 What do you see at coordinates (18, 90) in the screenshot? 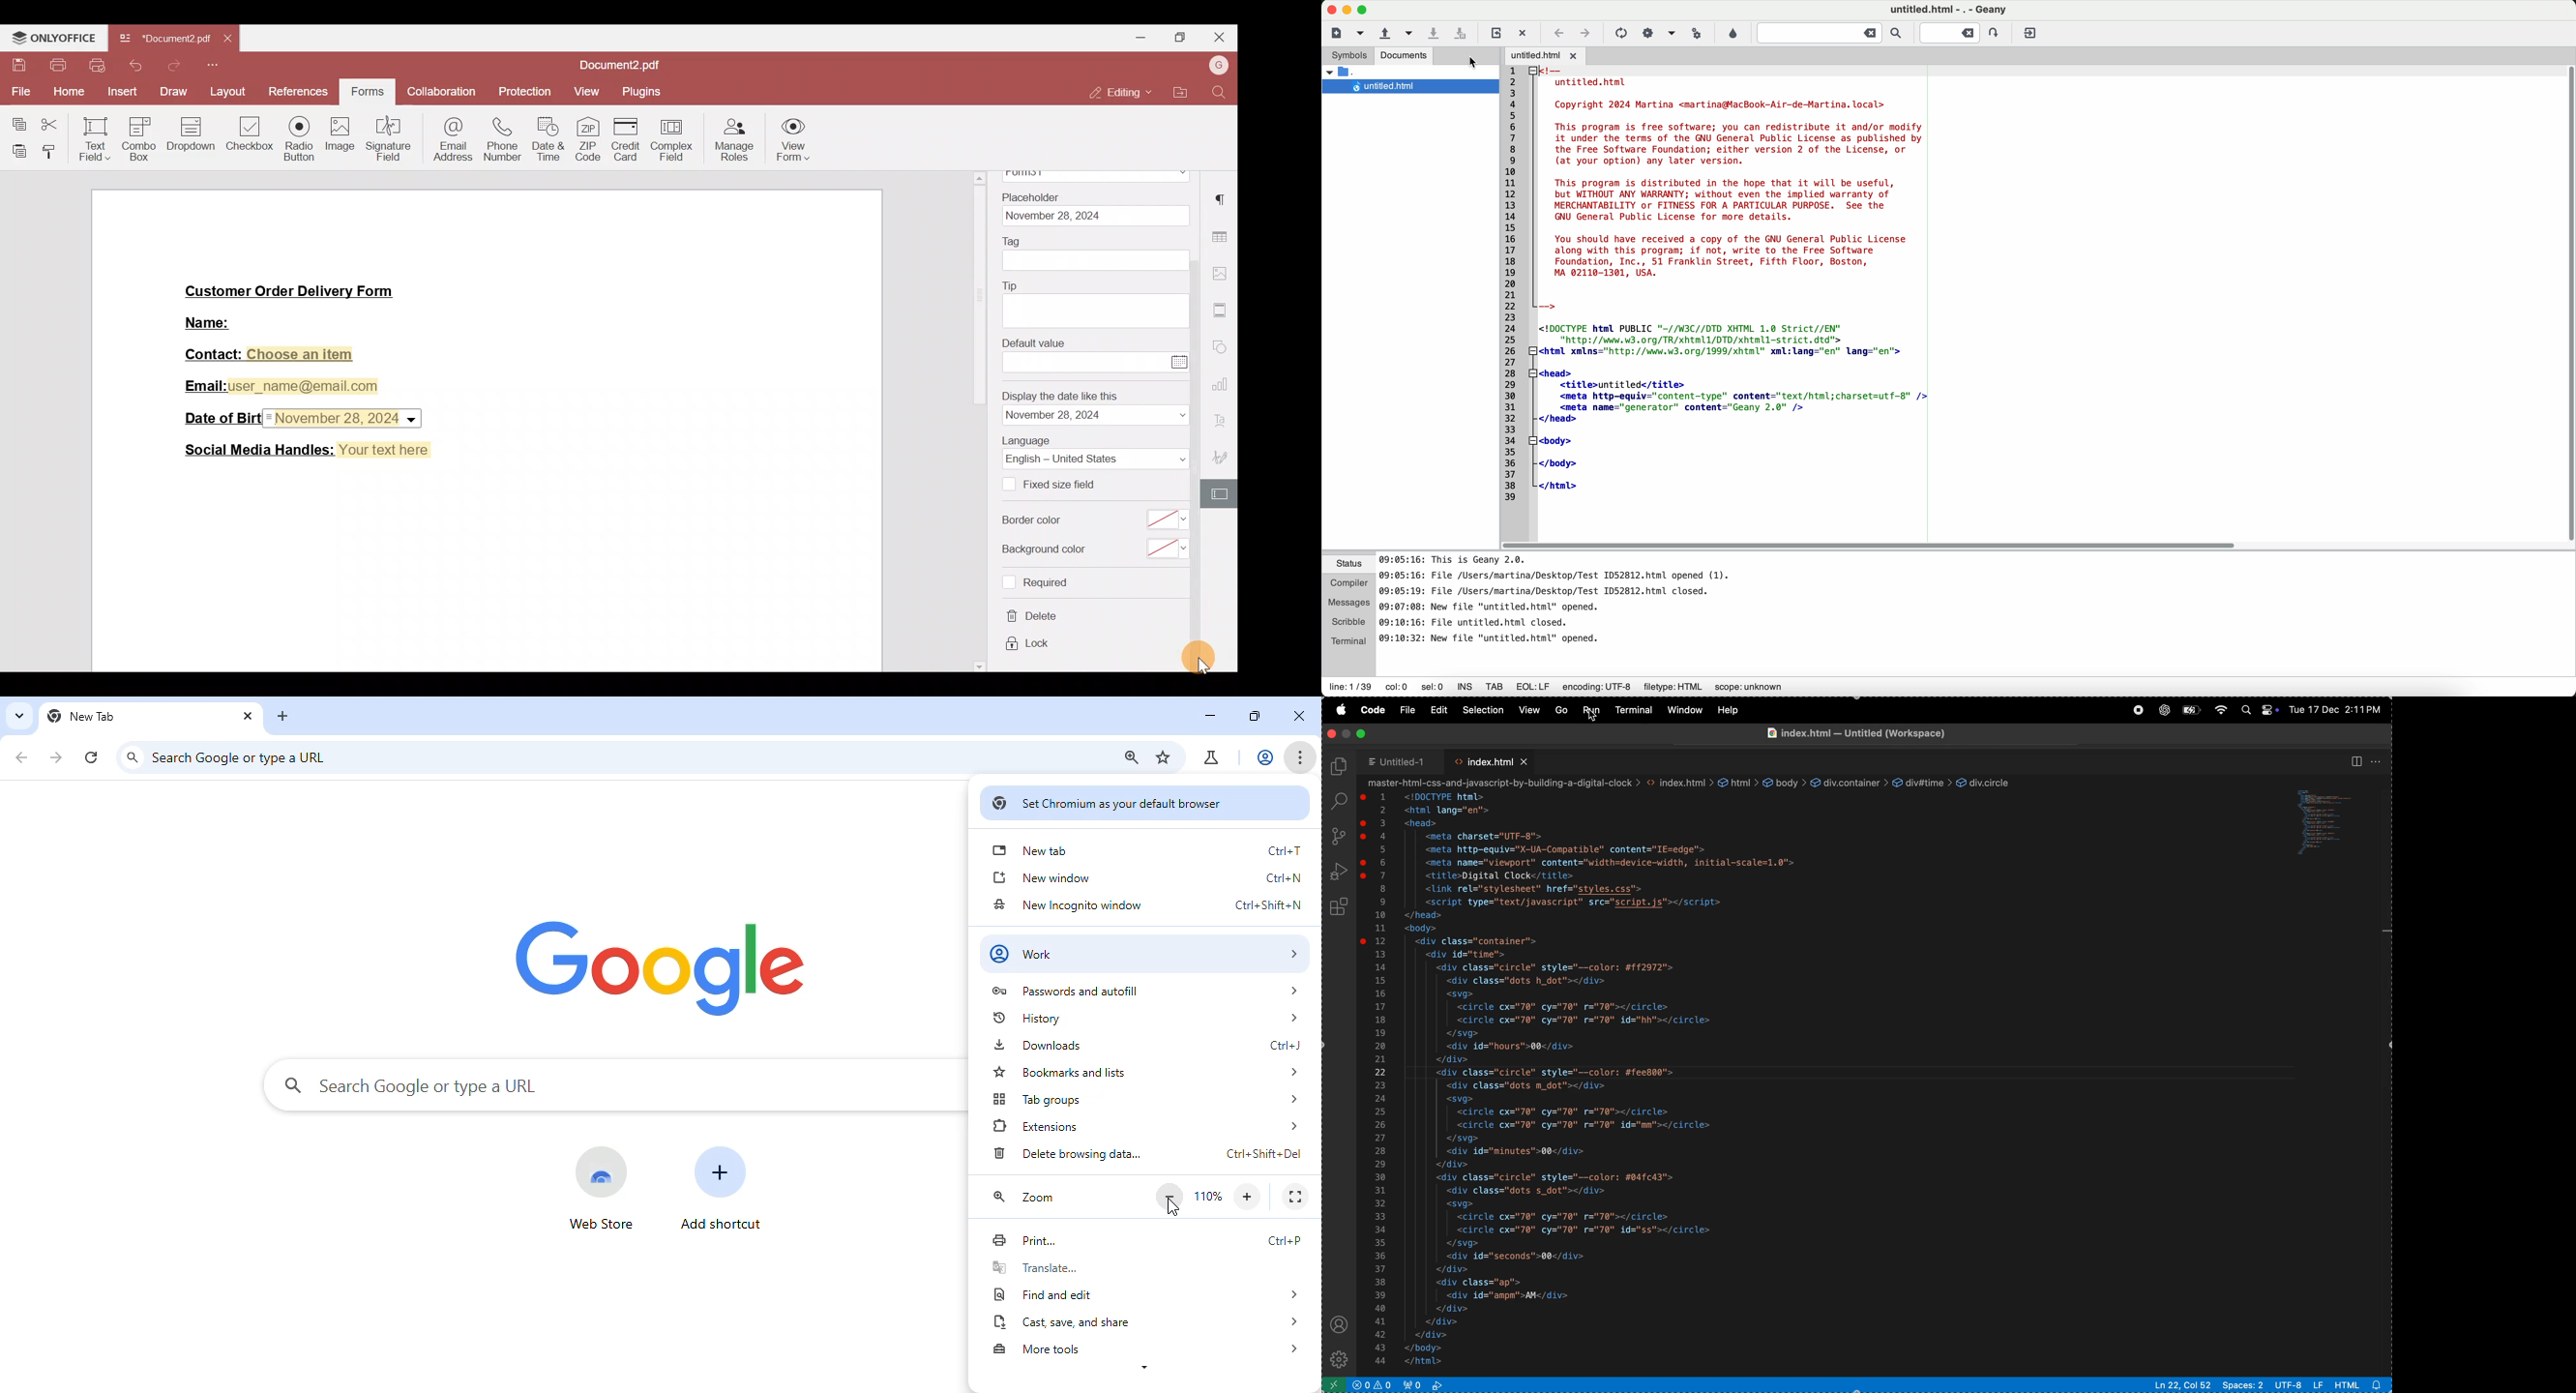
I see `File` at bounding box center [18, 90].